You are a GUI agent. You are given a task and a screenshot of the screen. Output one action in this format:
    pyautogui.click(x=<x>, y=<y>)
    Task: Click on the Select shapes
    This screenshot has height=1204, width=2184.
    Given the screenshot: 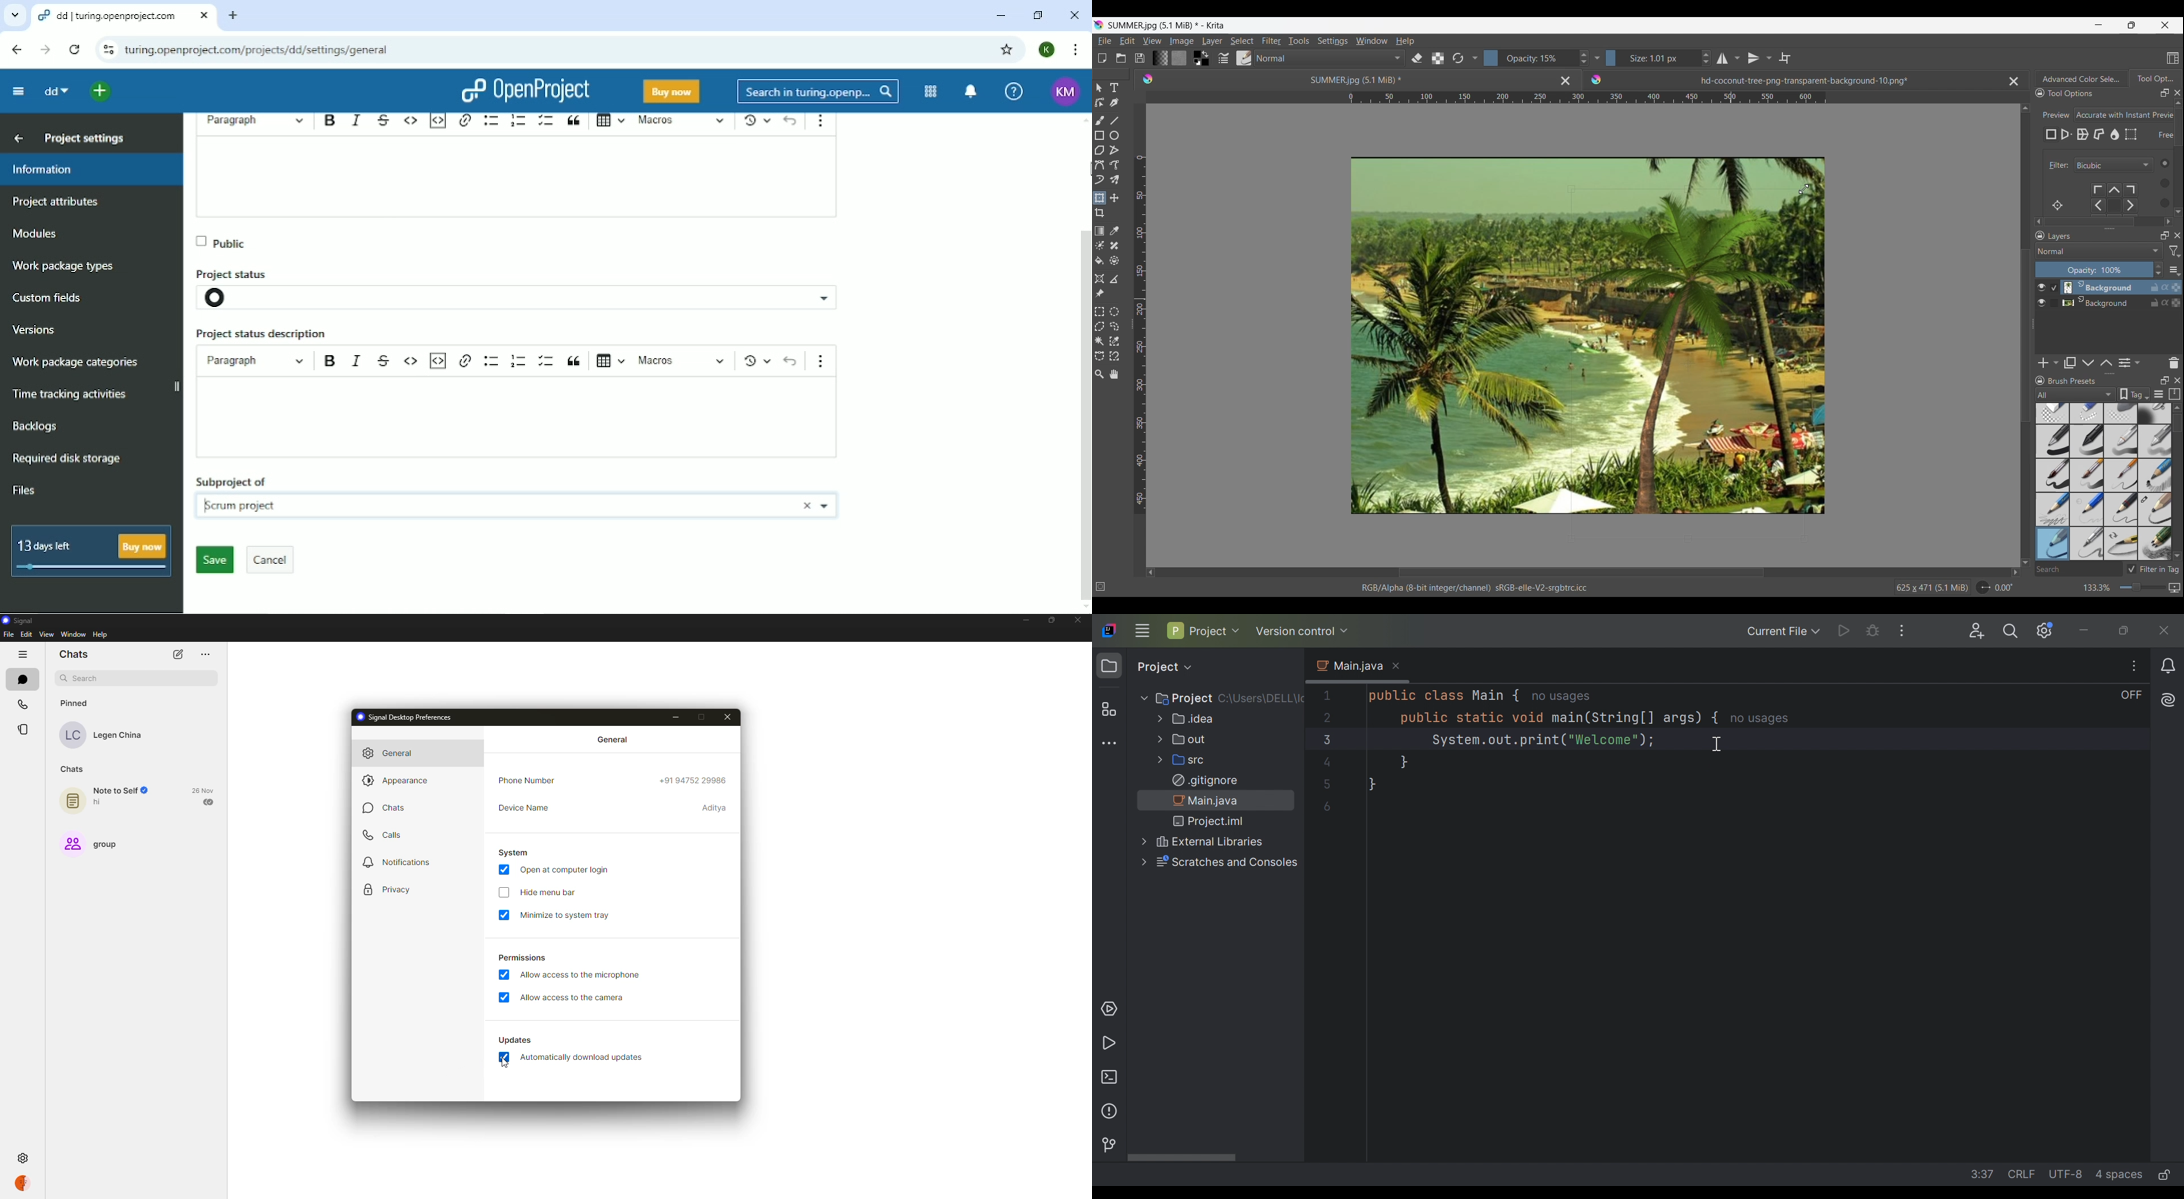 What is the action you would take?
    pyautogui.click(x=1099, y=88)
    